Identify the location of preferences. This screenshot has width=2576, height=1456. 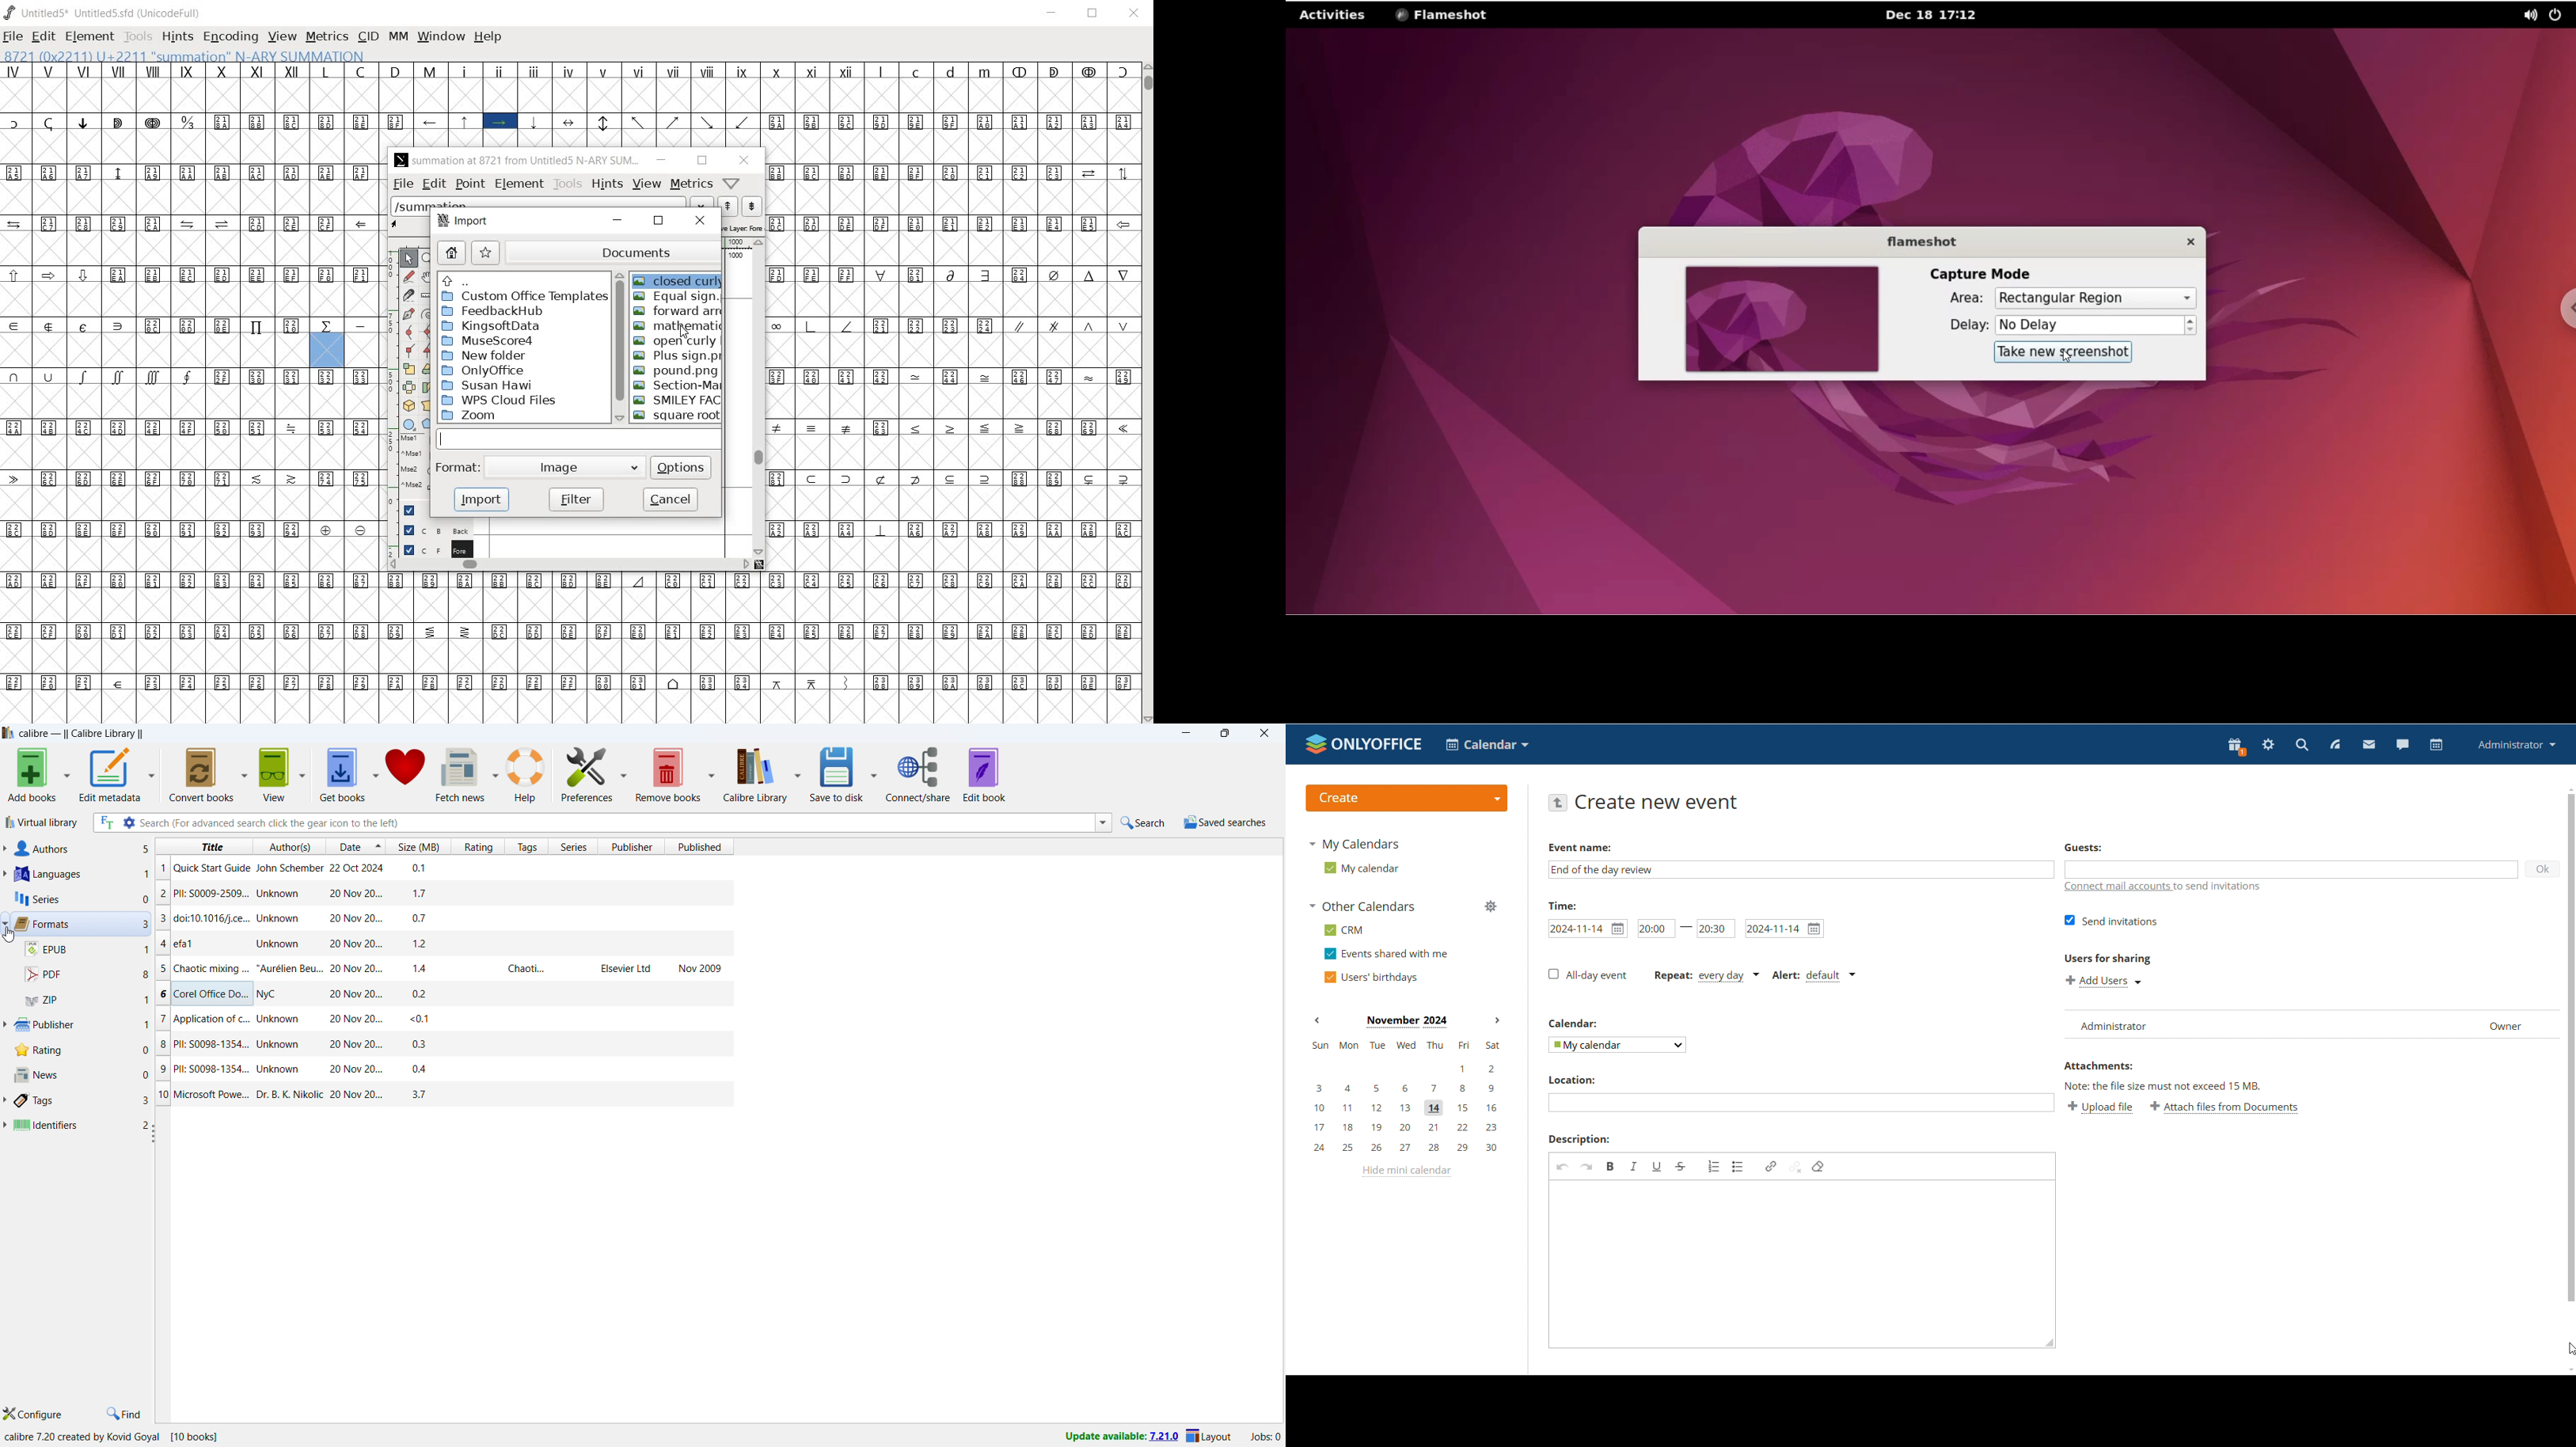
(587, 773).